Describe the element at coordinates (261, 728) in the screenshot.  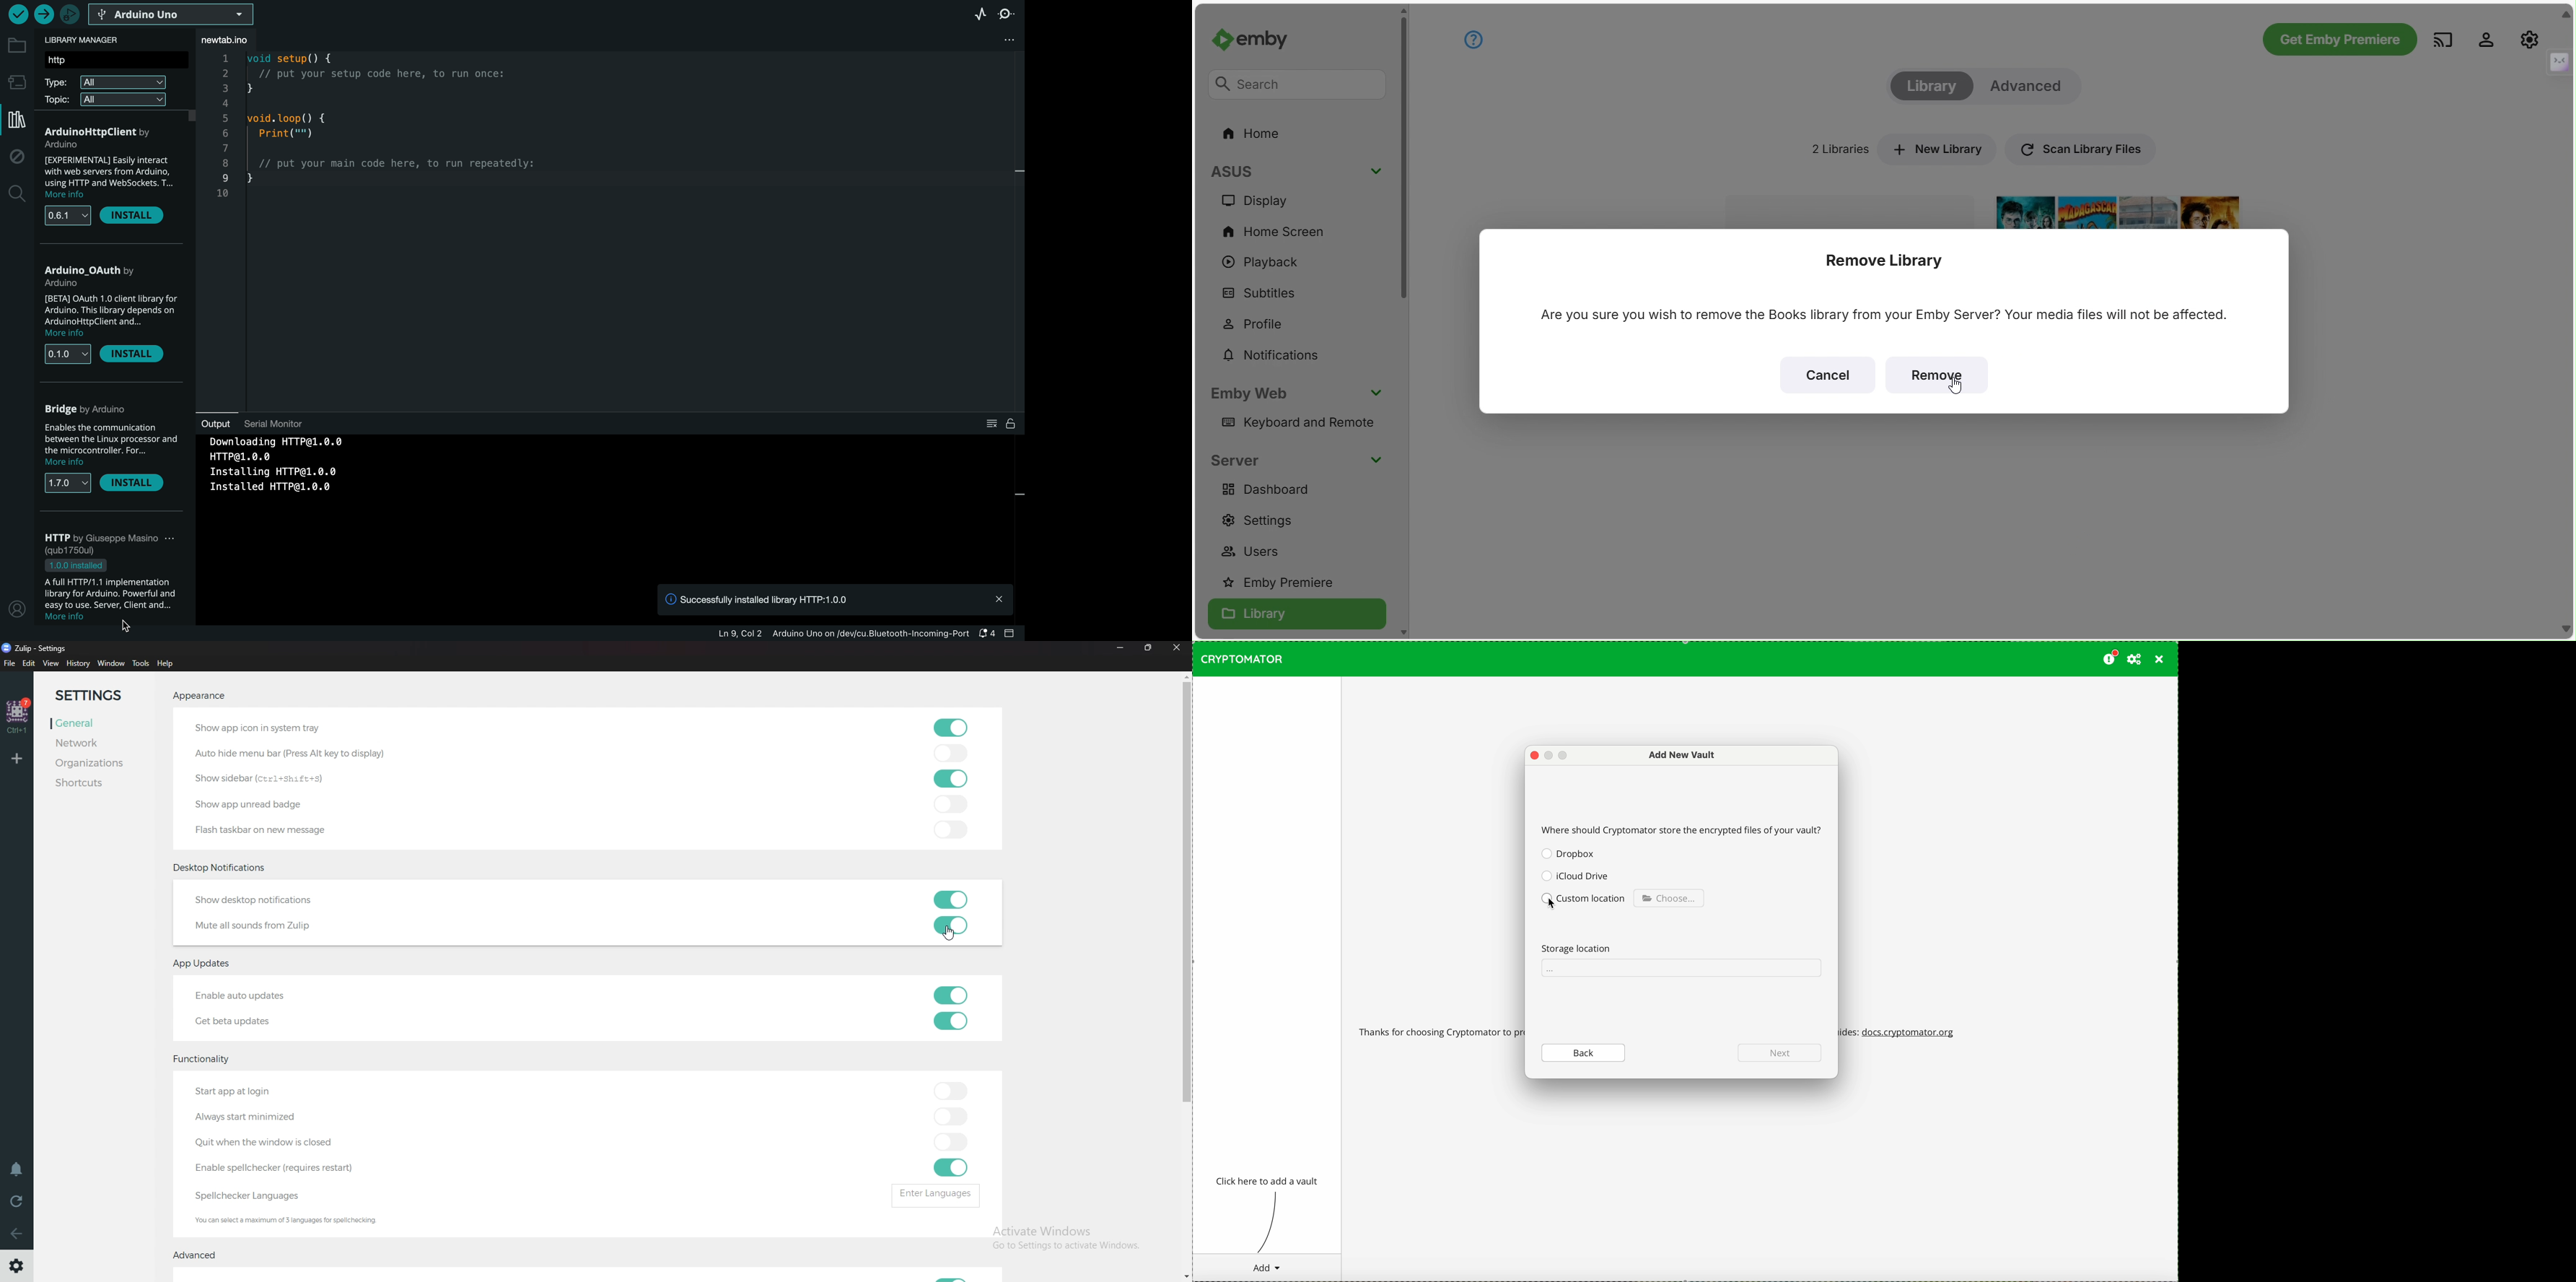
I see `Show app icon in system tray` at that location.